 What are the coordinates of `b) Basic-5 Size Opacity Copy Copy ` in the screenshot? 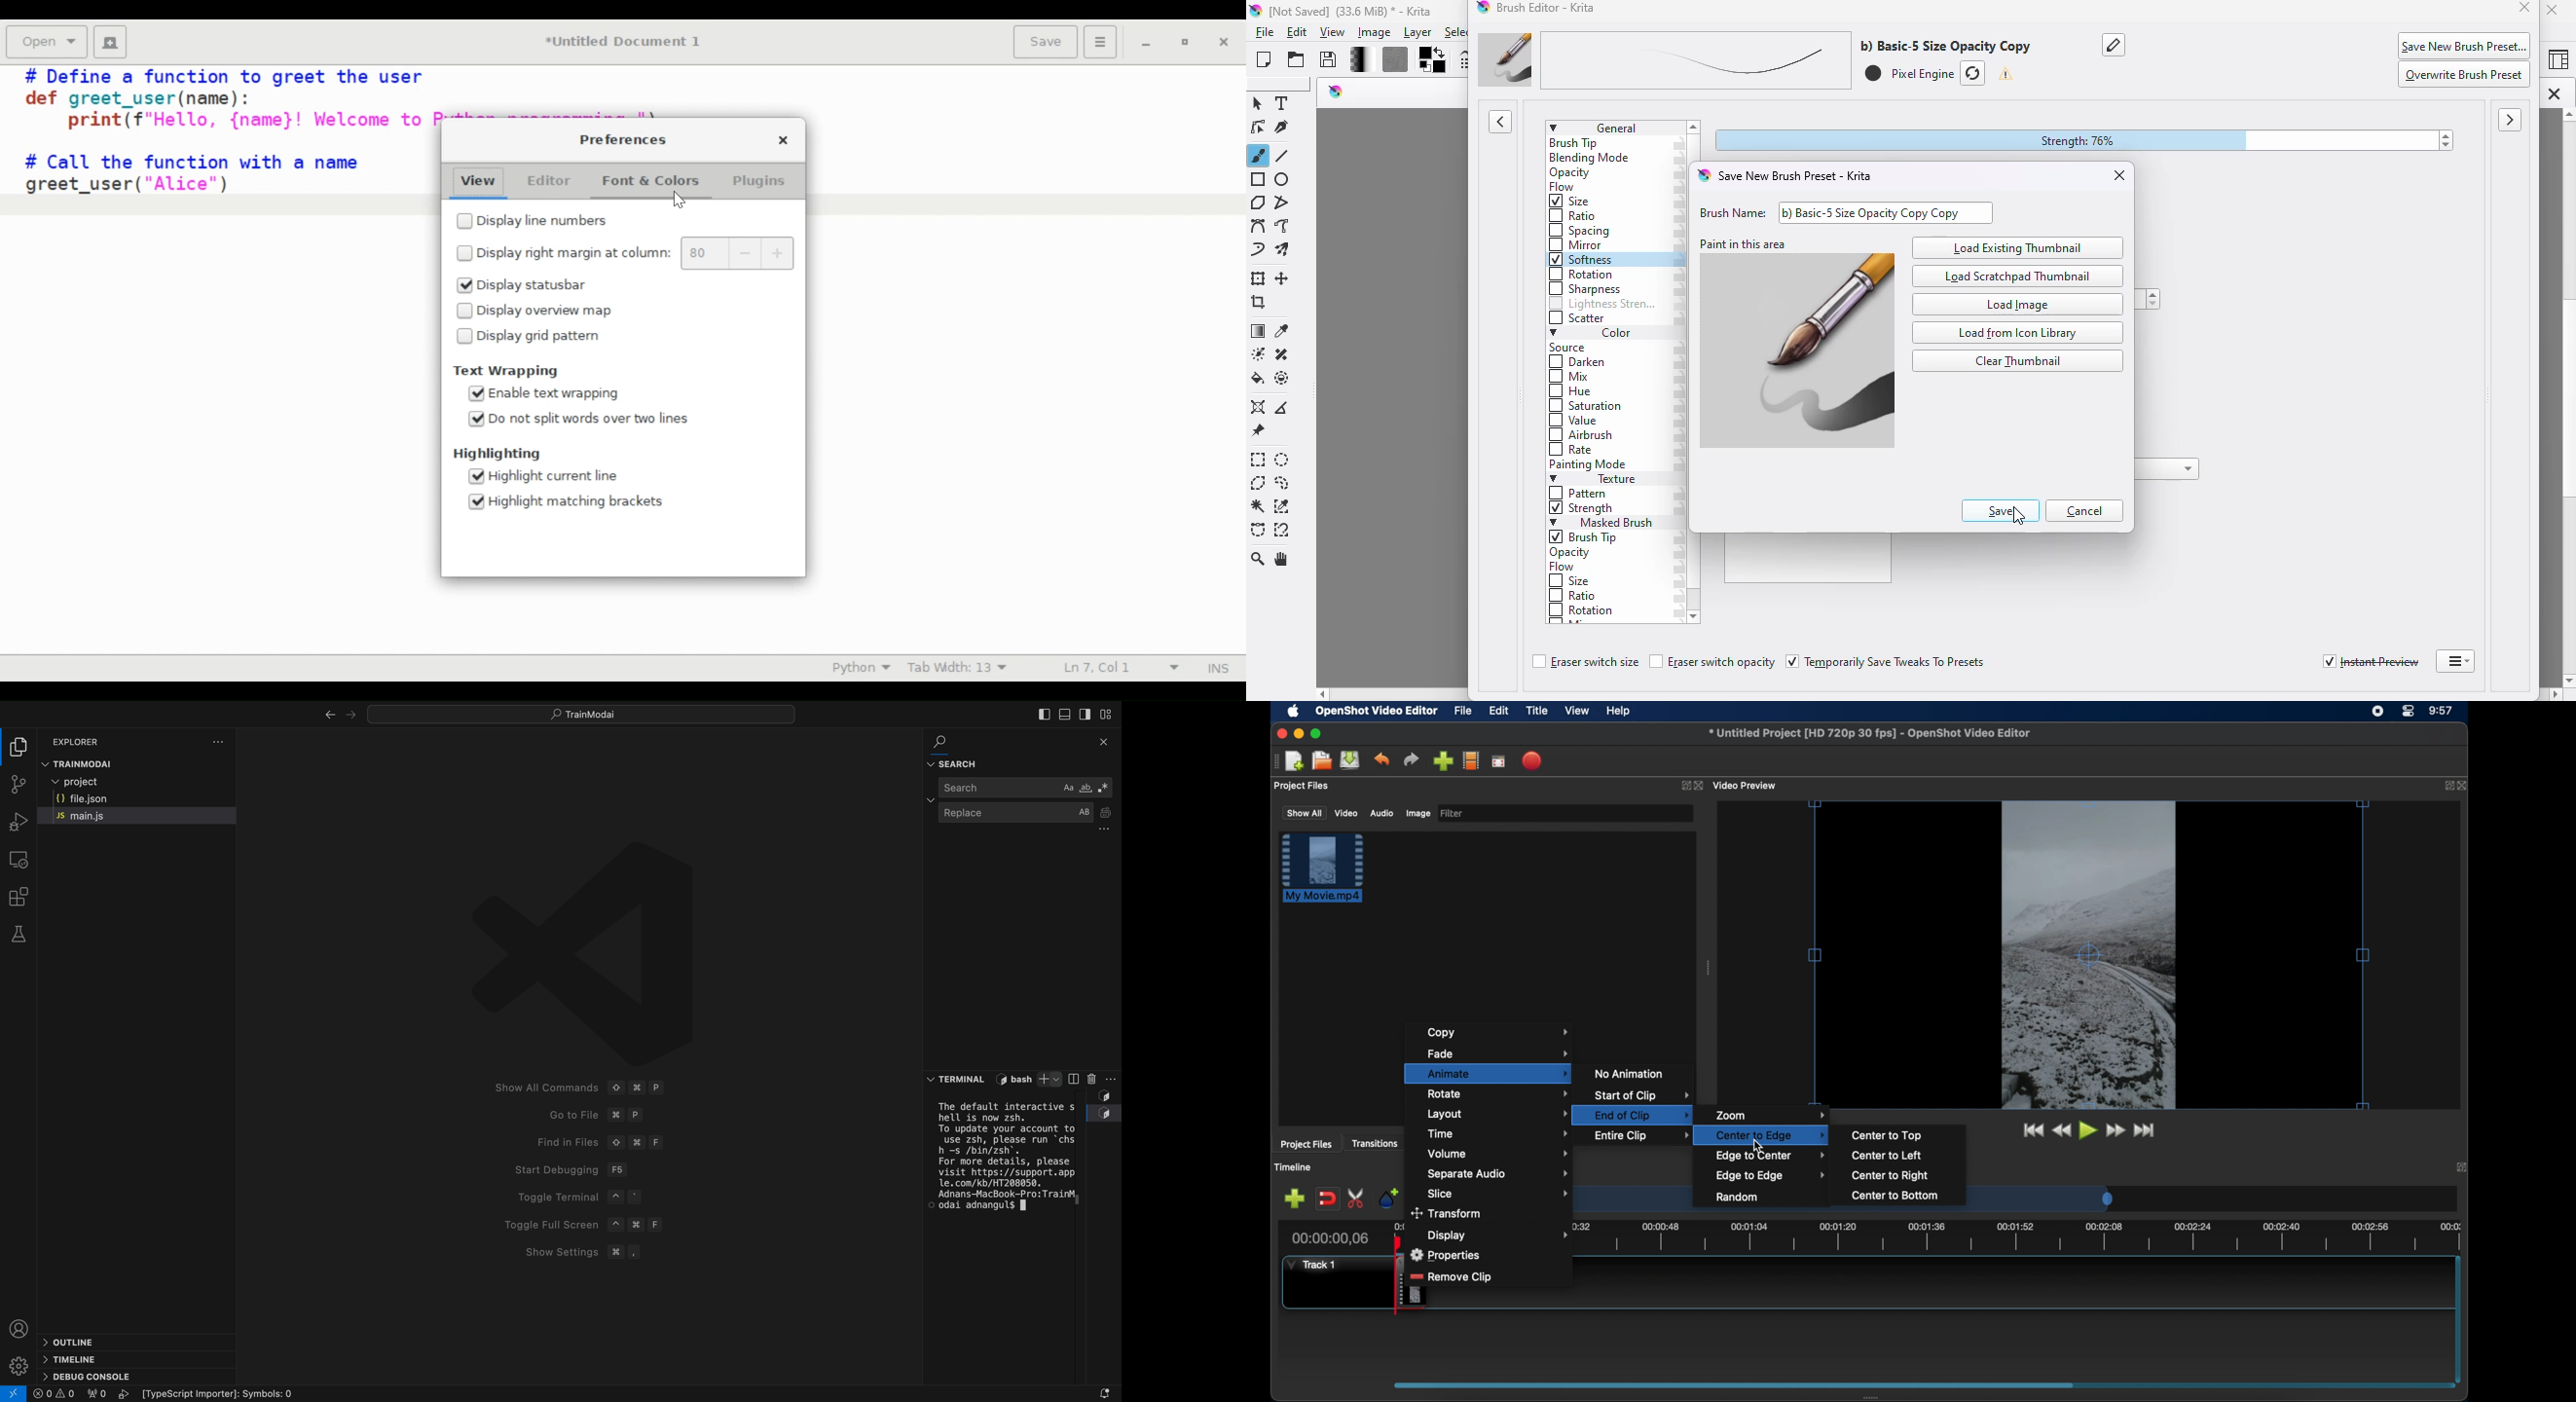 It's located at (1896, 212).